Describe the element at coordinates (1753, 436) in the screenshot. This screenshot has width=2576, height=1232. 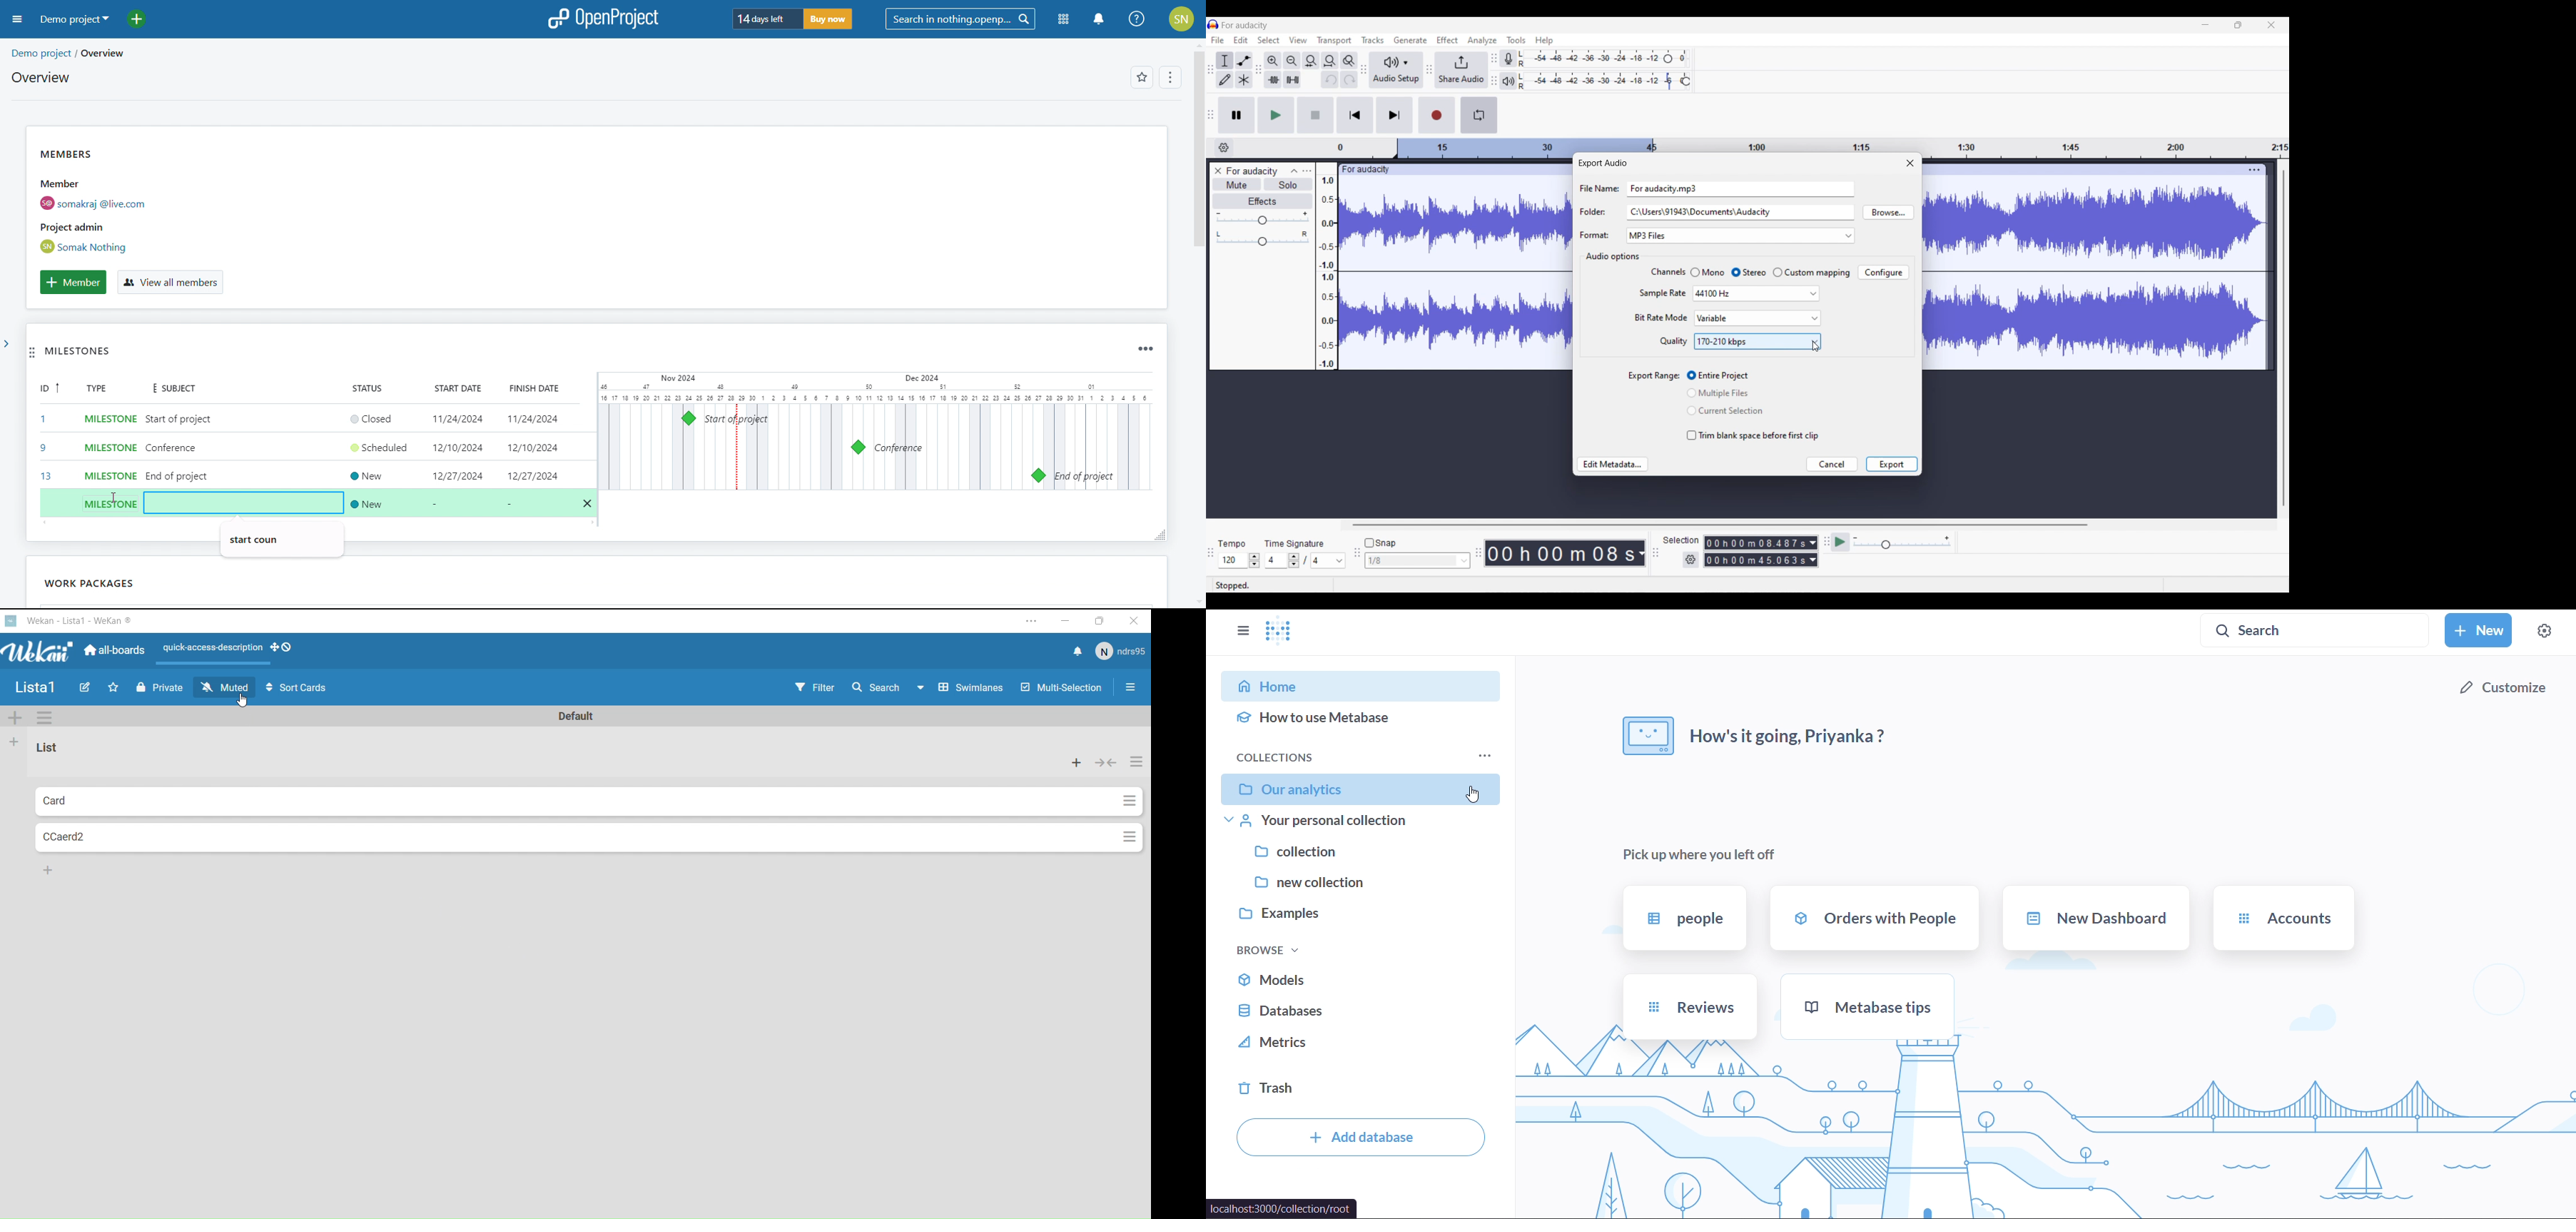
I see `Toggle for trimming blank space ` at that location.